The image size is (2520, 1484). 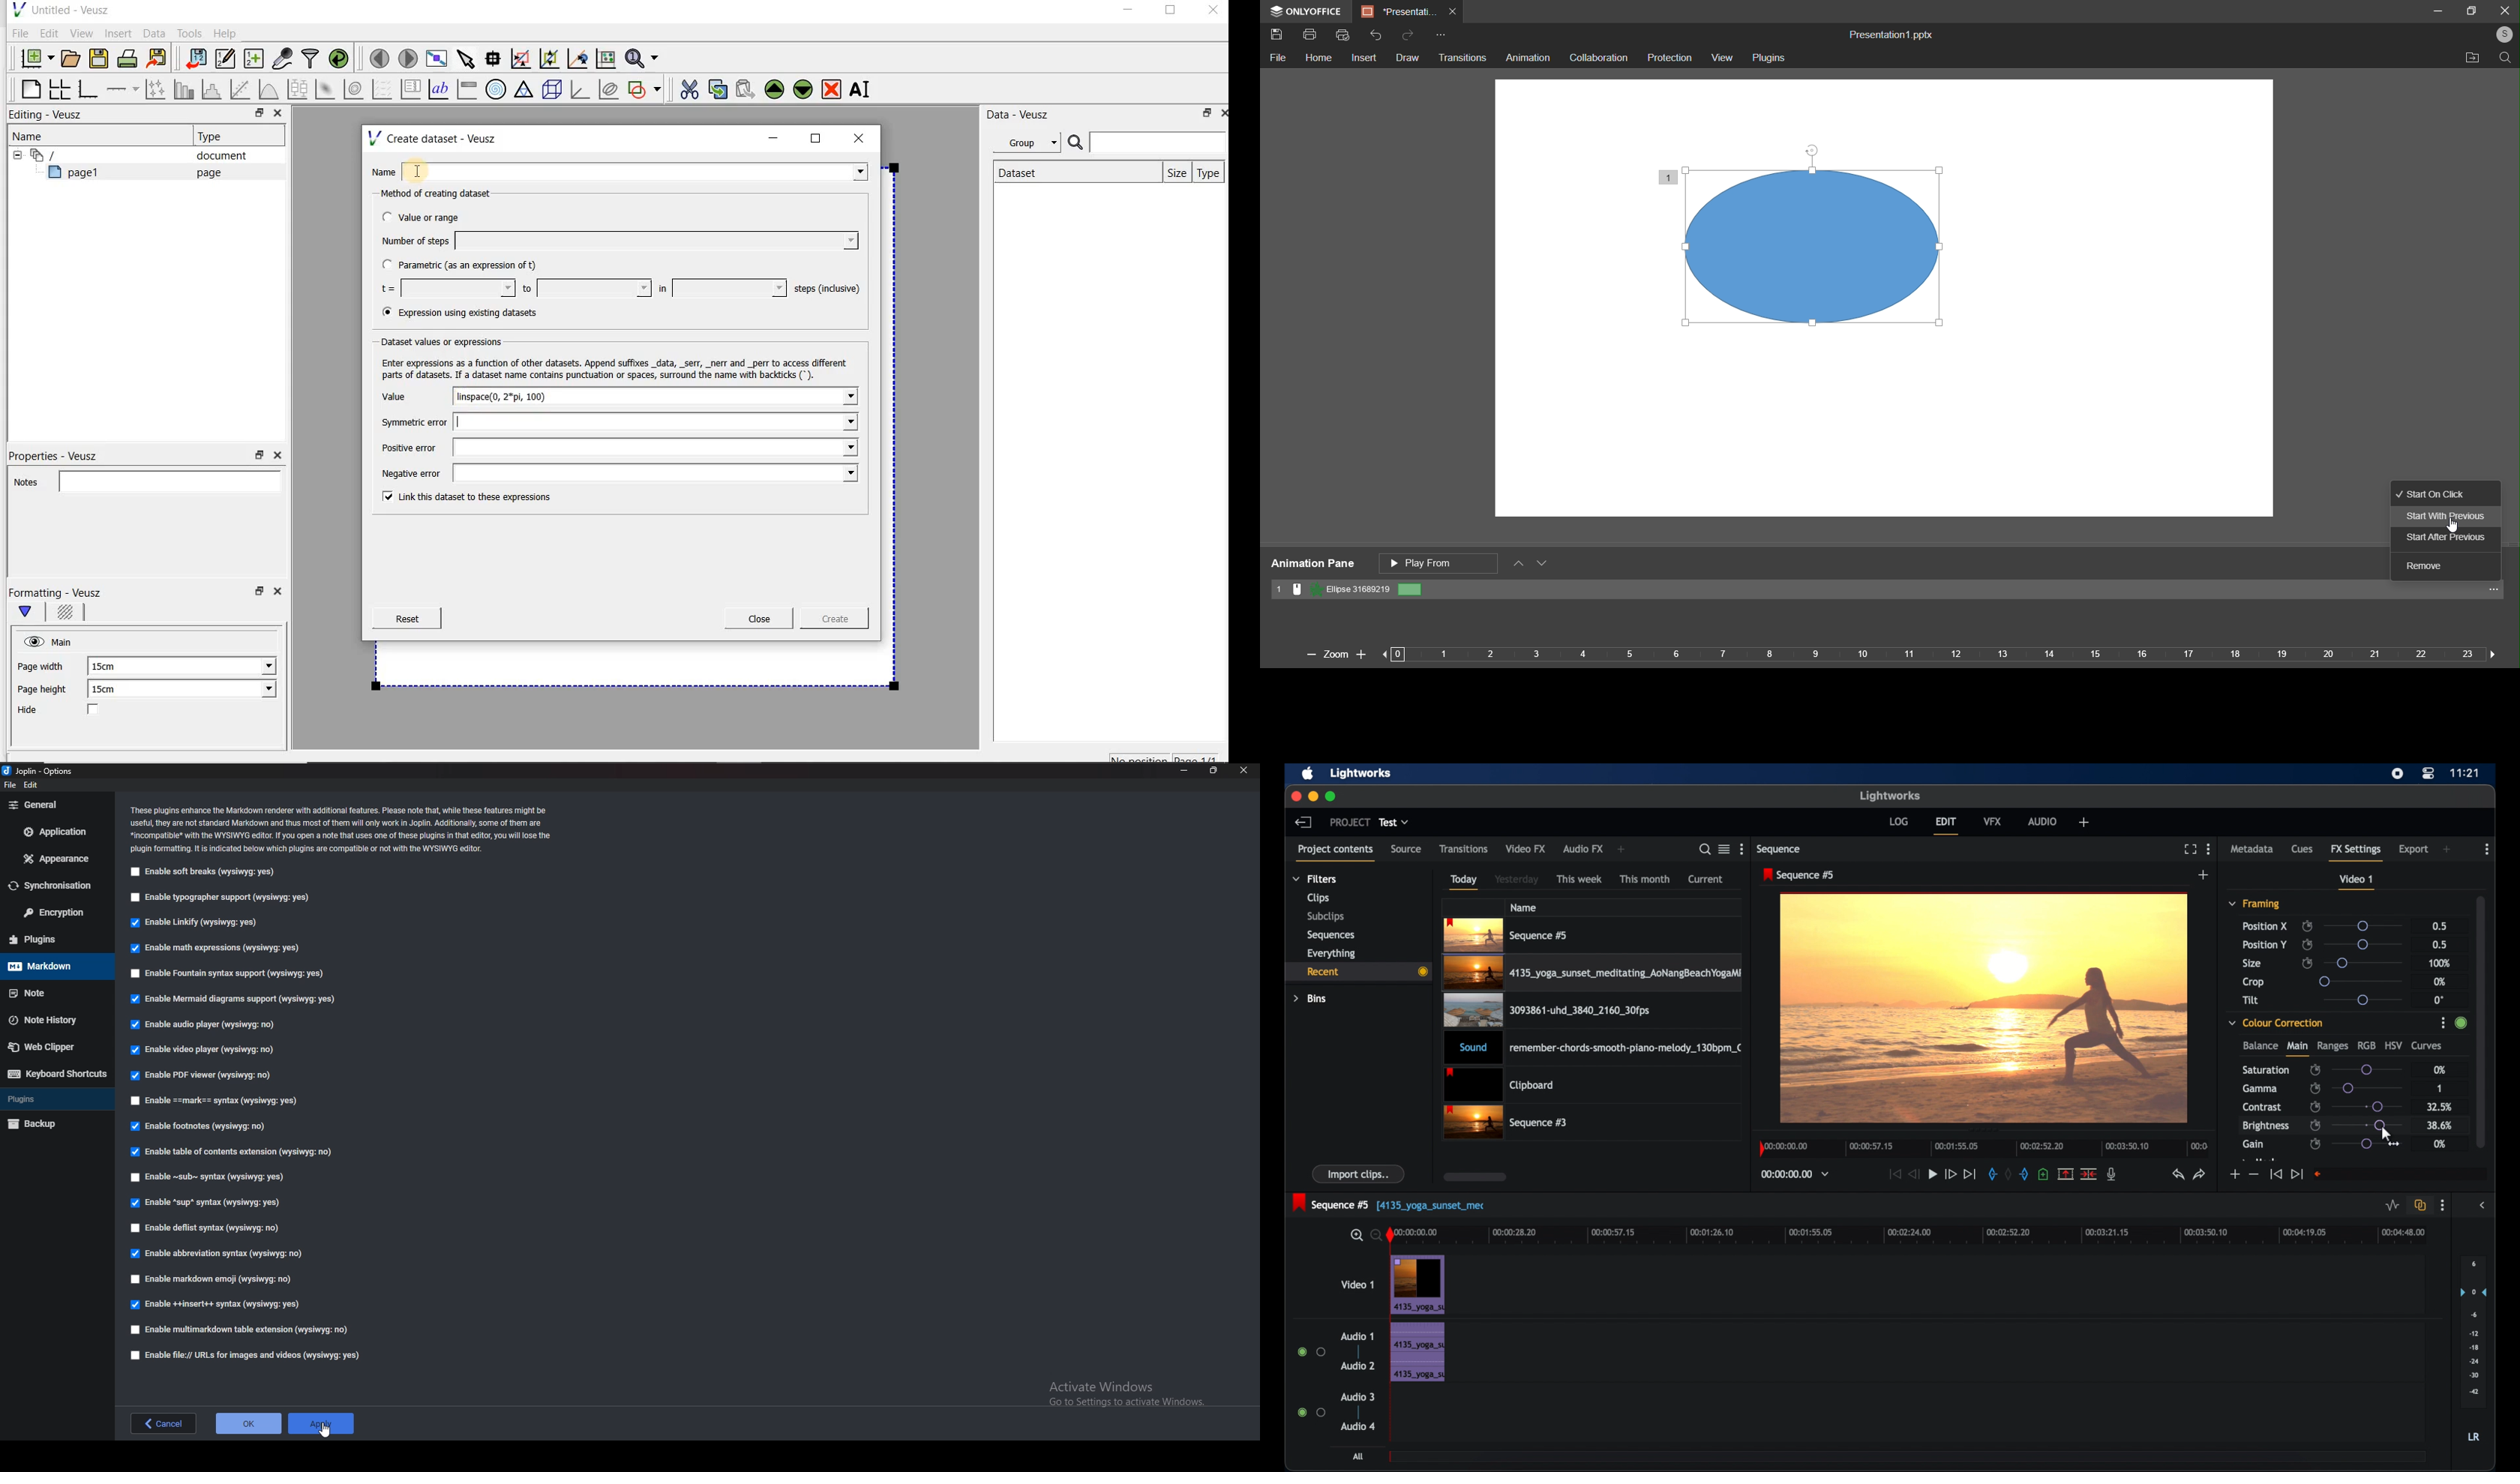 I want to click on in mark, so click(x=1992, y=1176).